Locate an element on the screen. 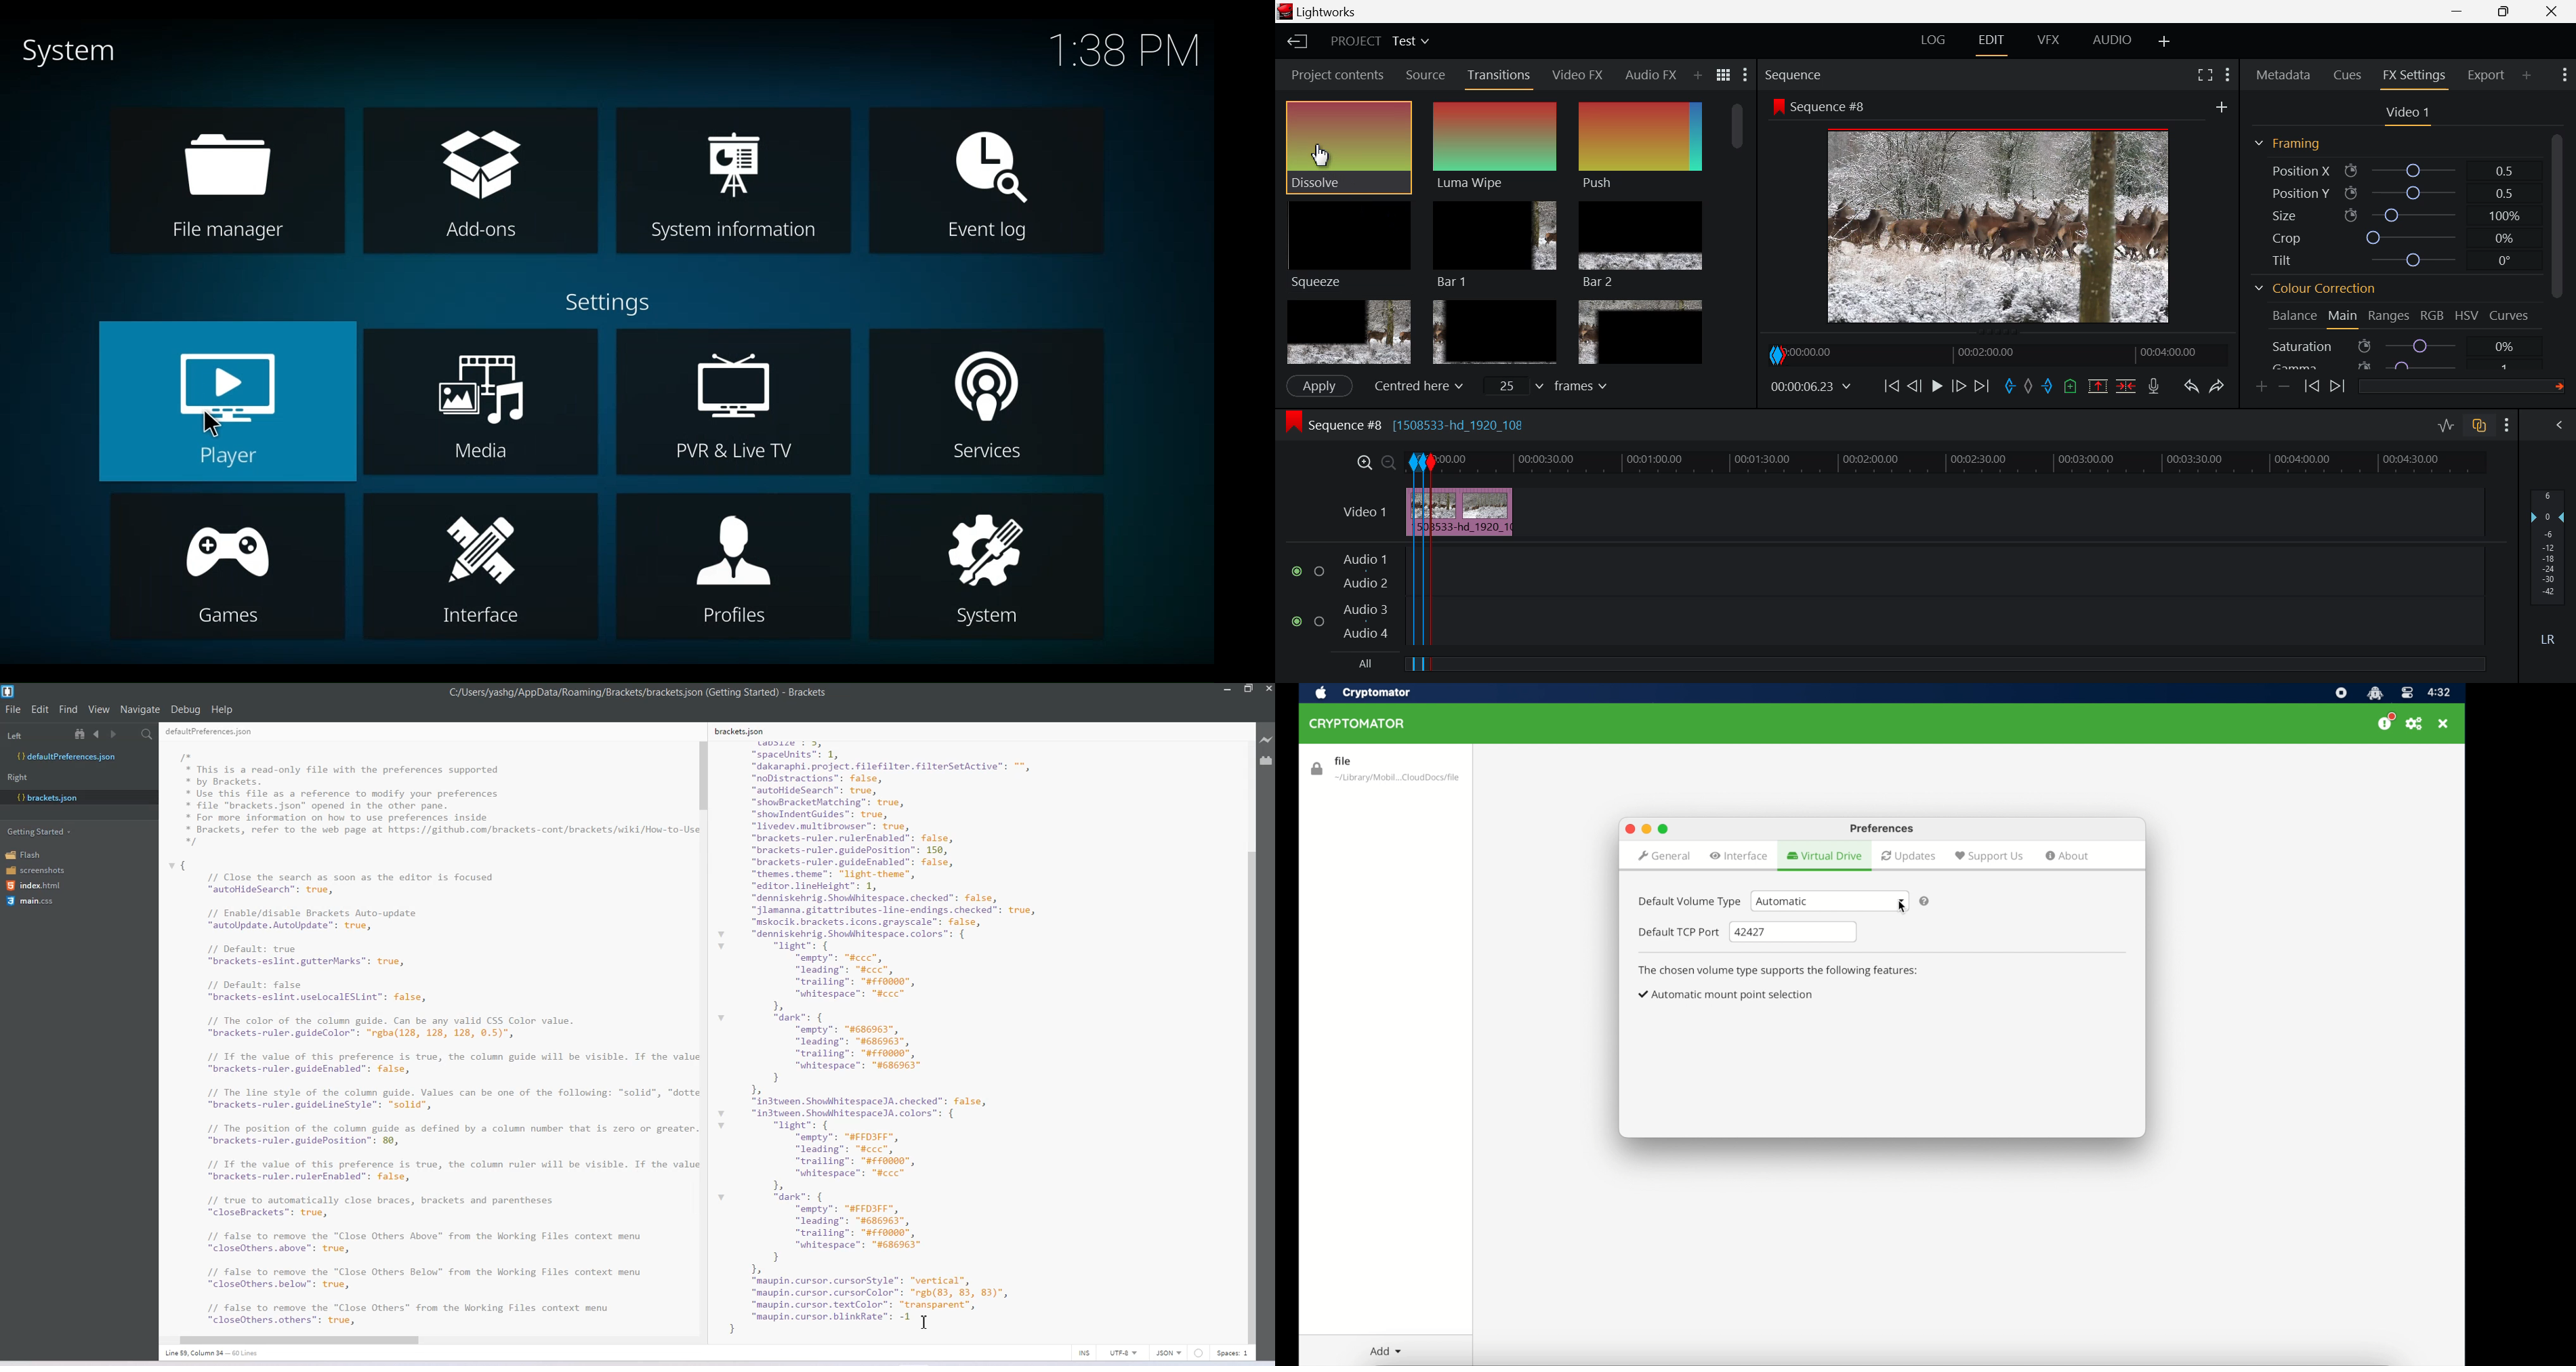  View Audio Mix is located at coordinates (2561, 426).